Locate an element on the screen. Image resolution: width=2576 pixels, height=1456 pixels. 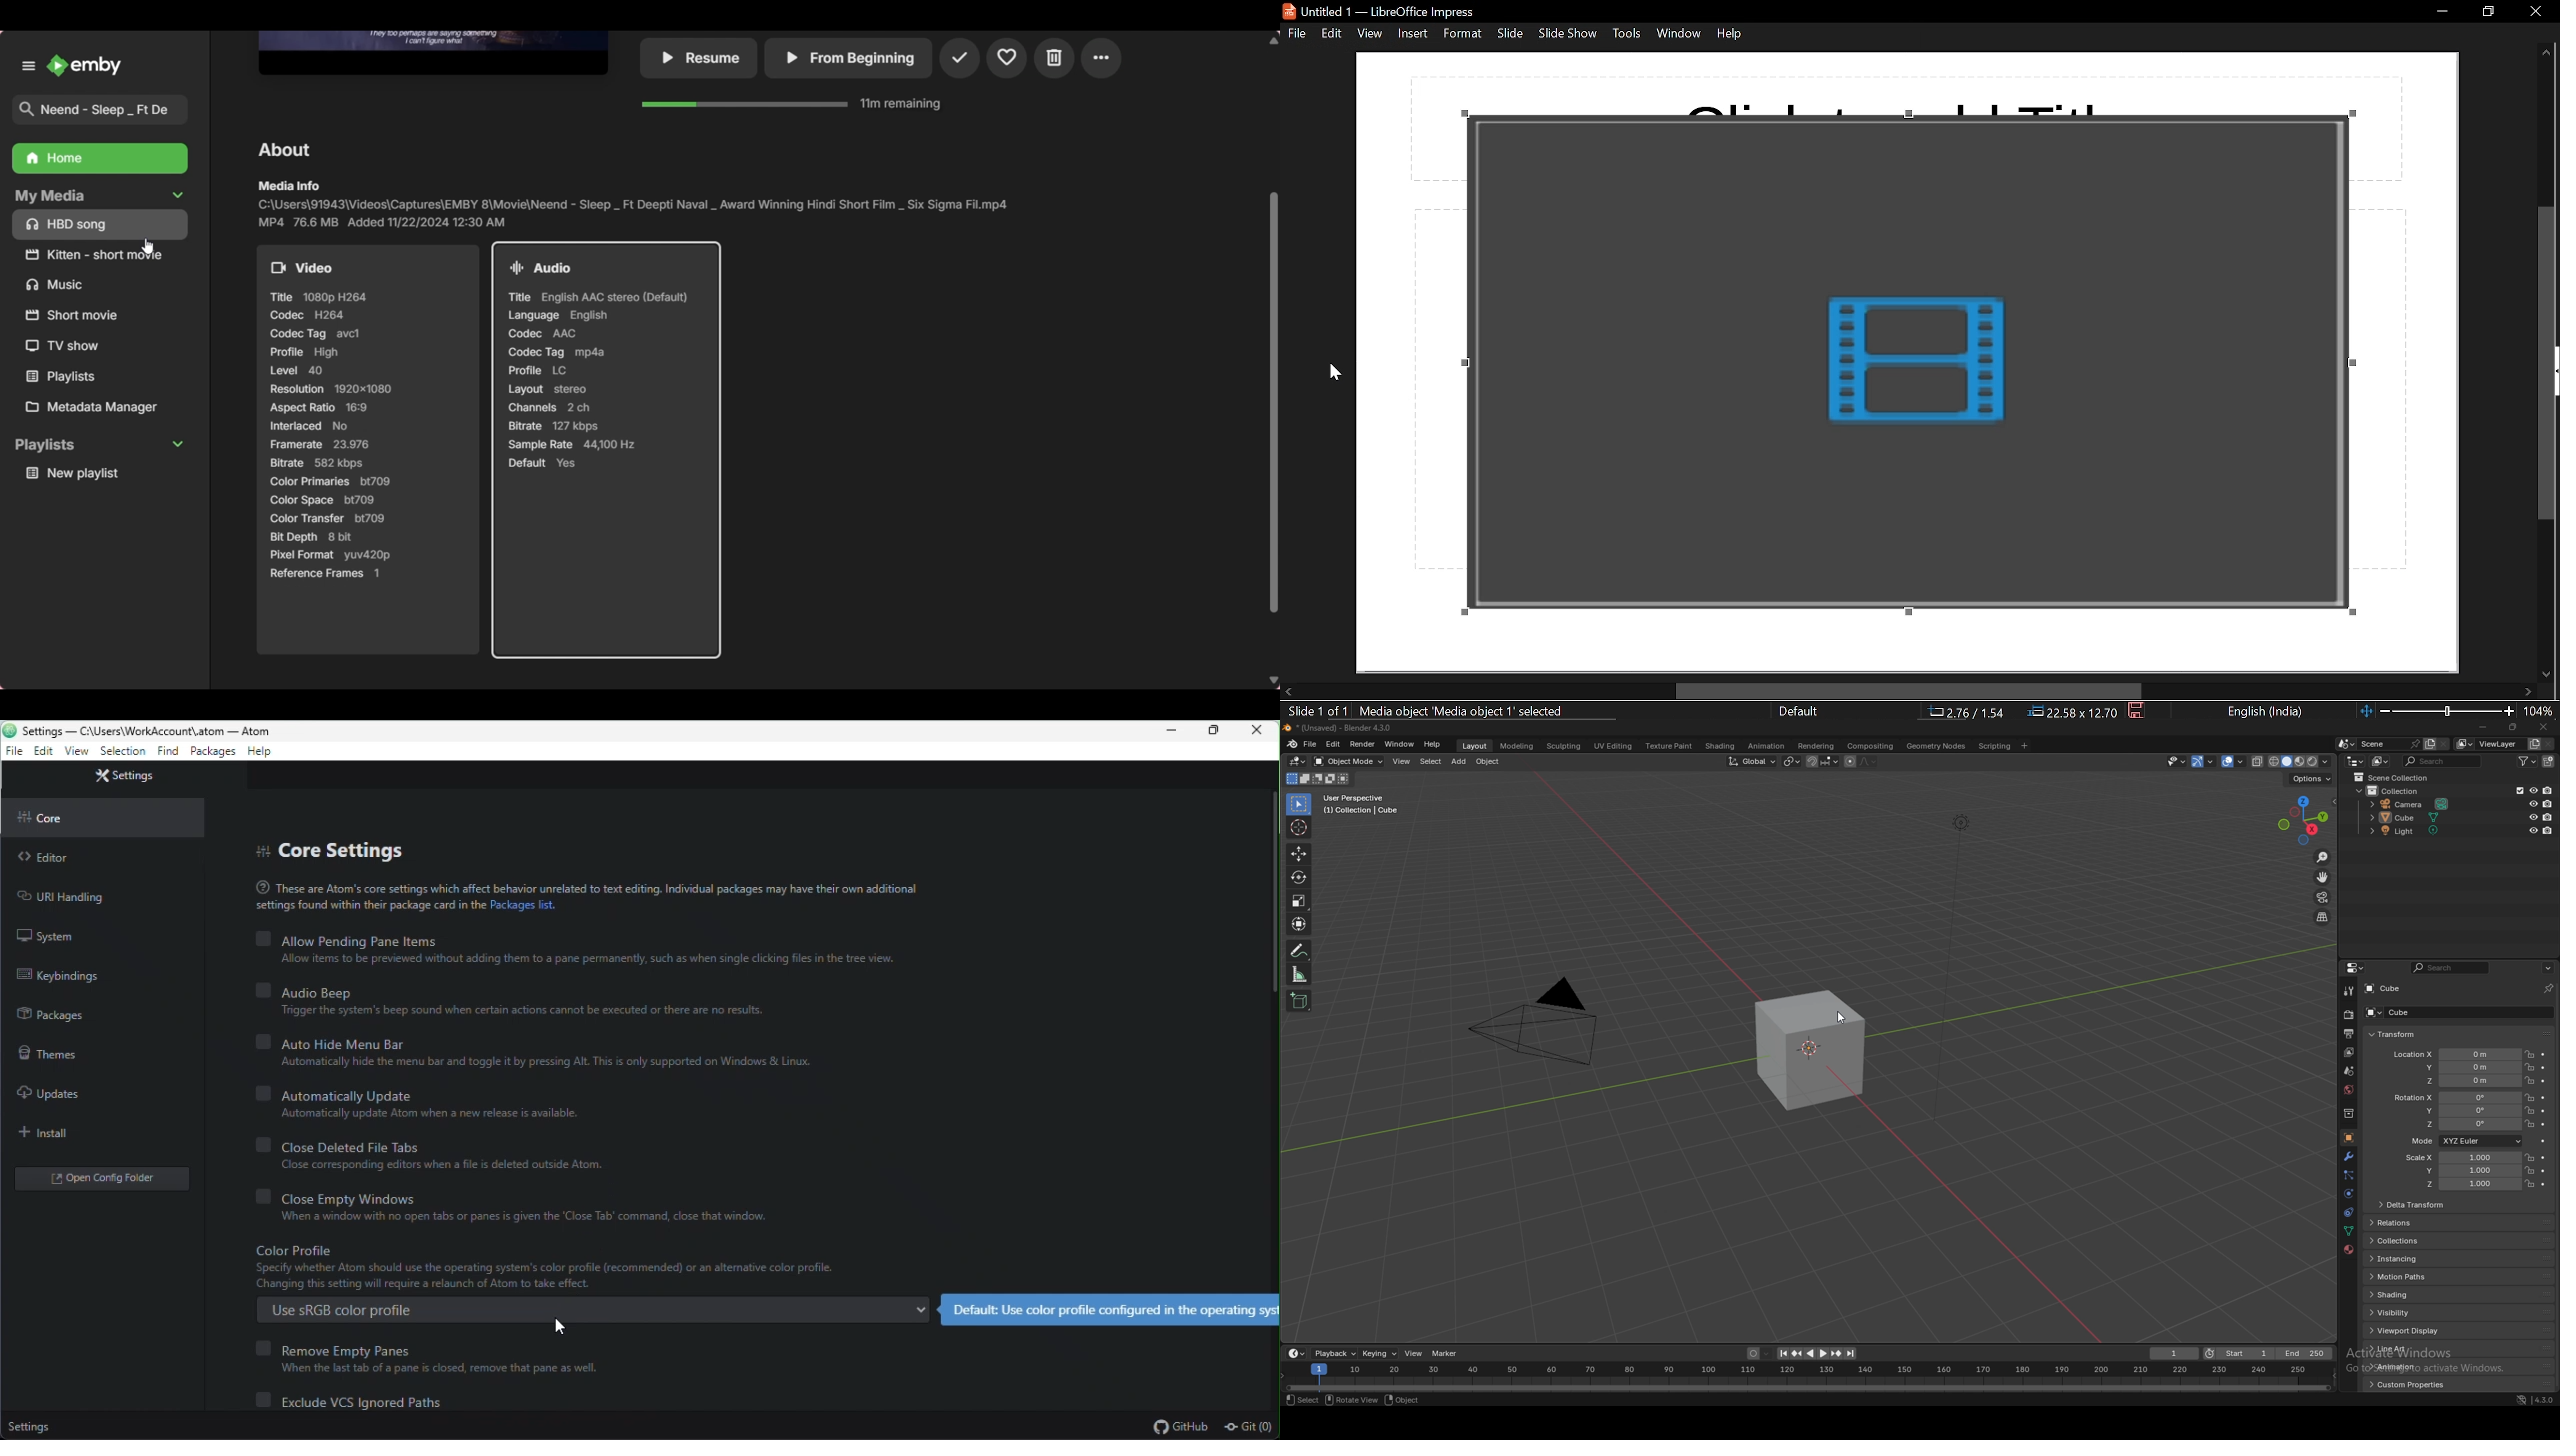
help is located at coordinates (1733, 33).